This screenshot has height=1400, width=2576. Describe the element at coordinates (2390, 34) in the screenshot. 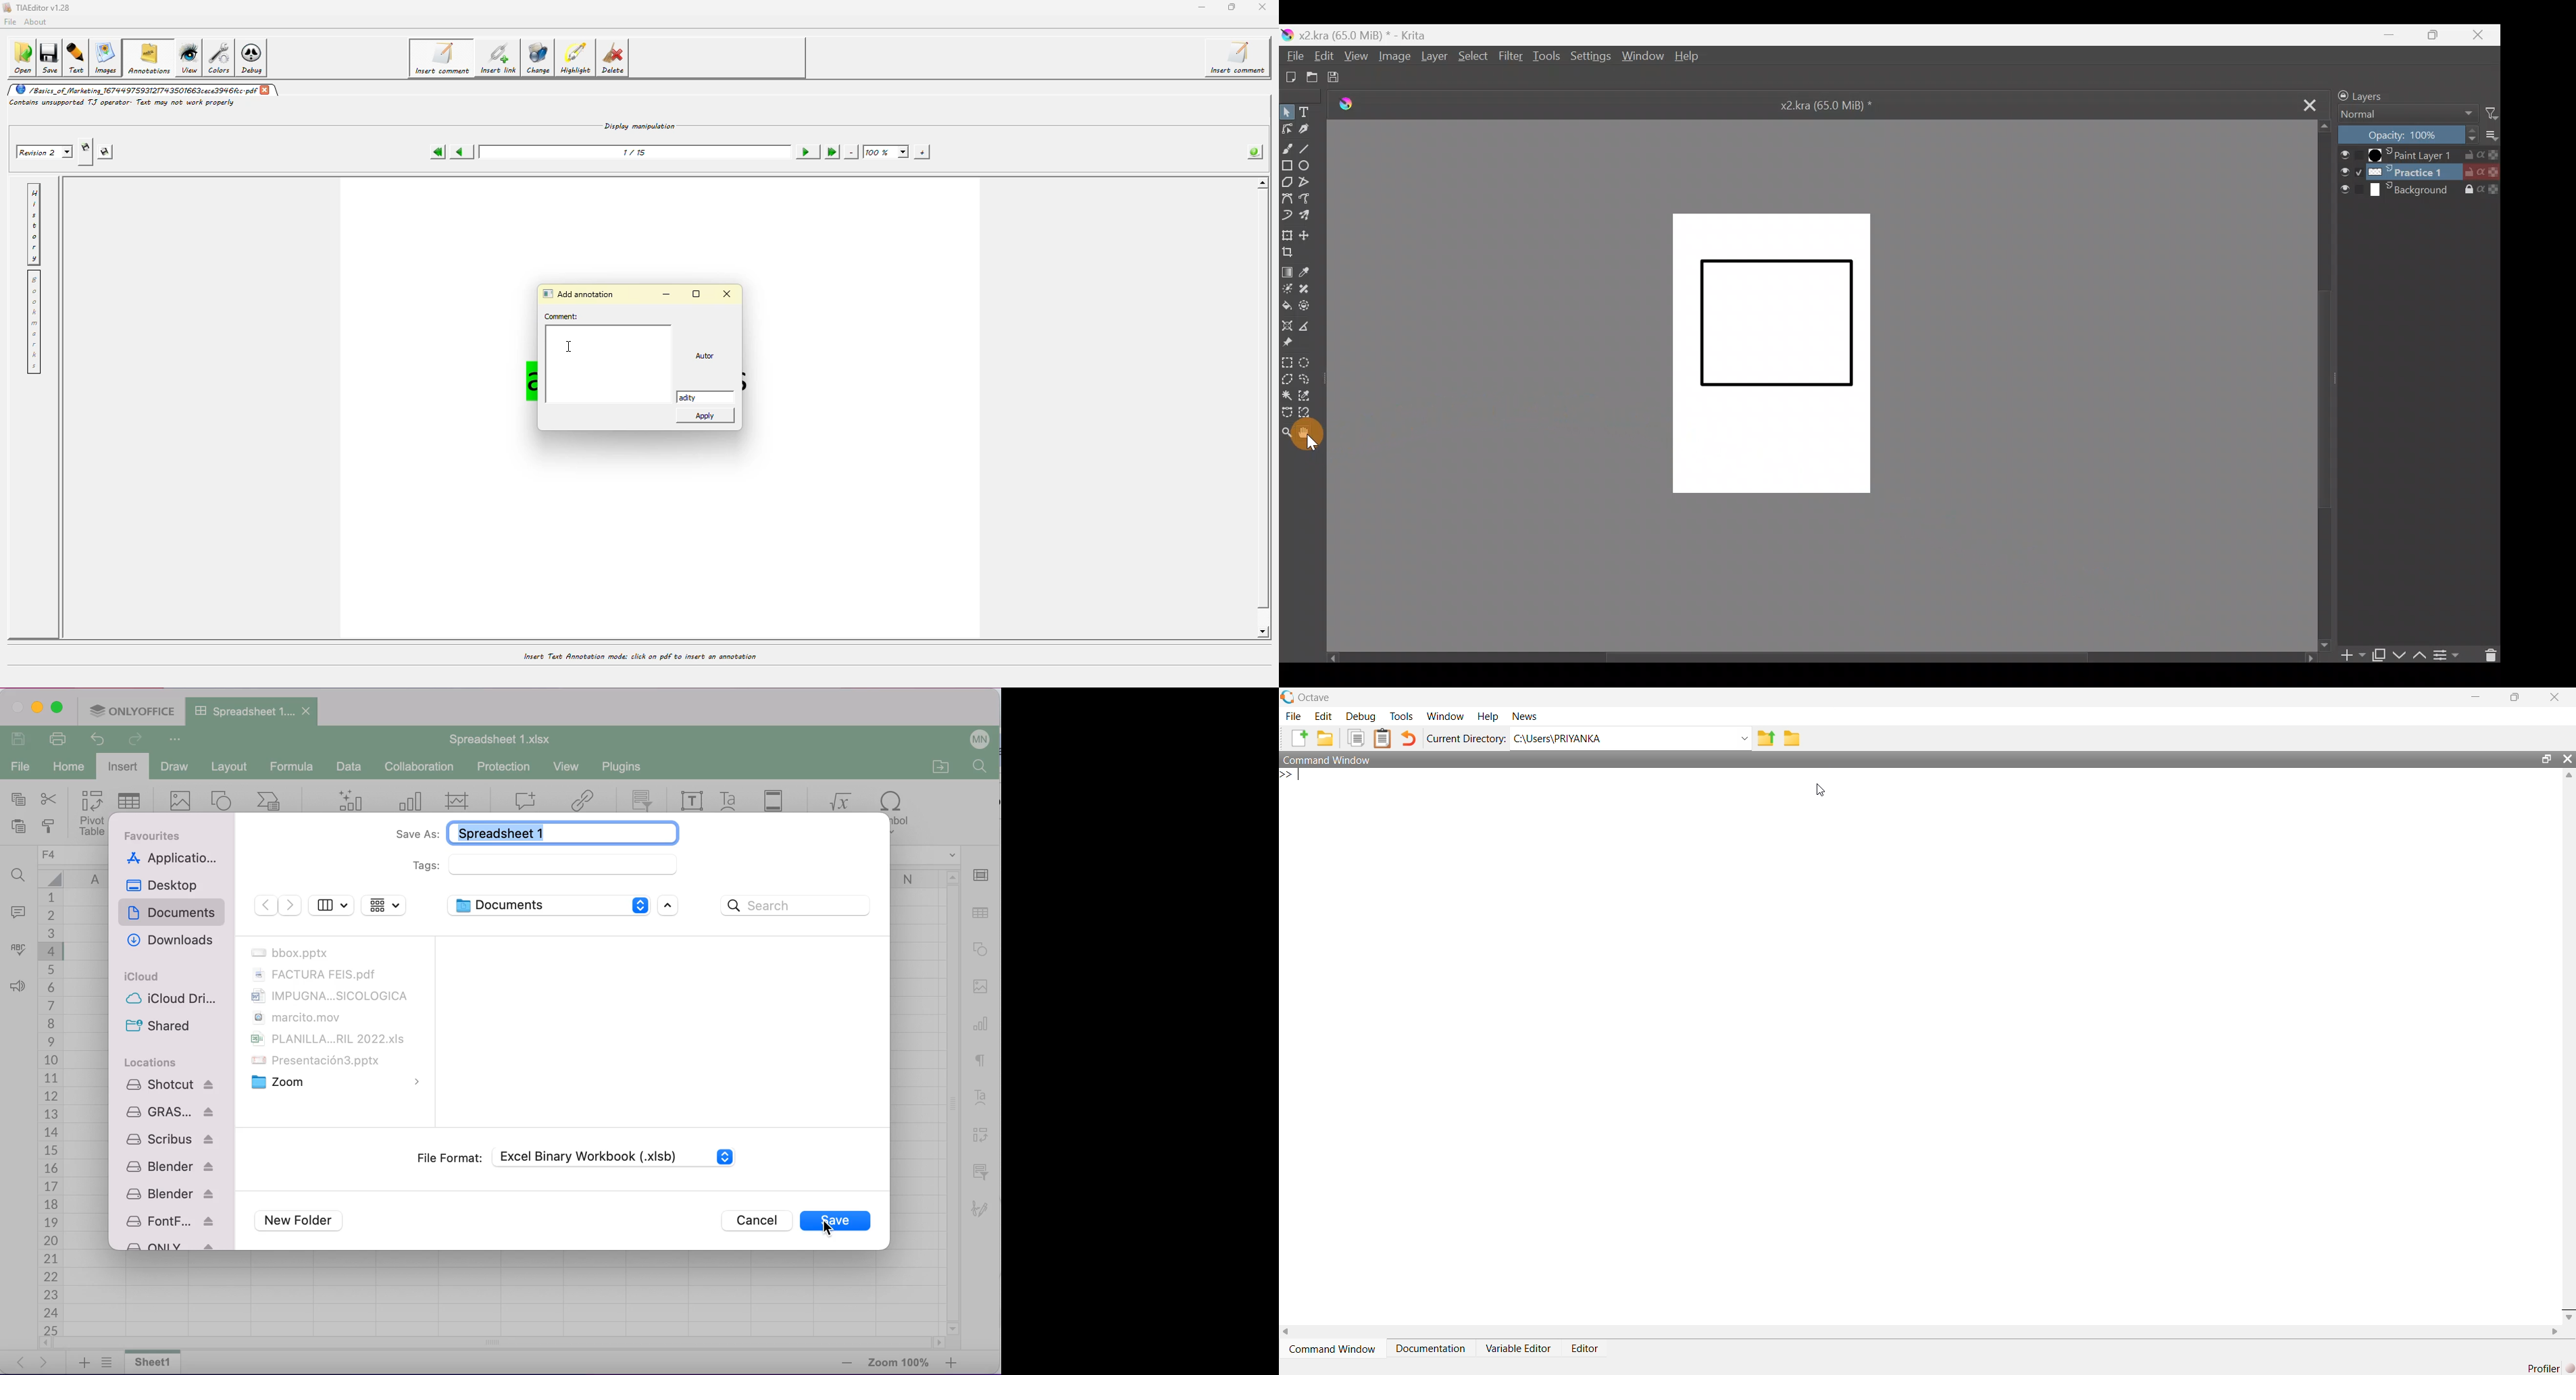

I see `Minimize` at that location.